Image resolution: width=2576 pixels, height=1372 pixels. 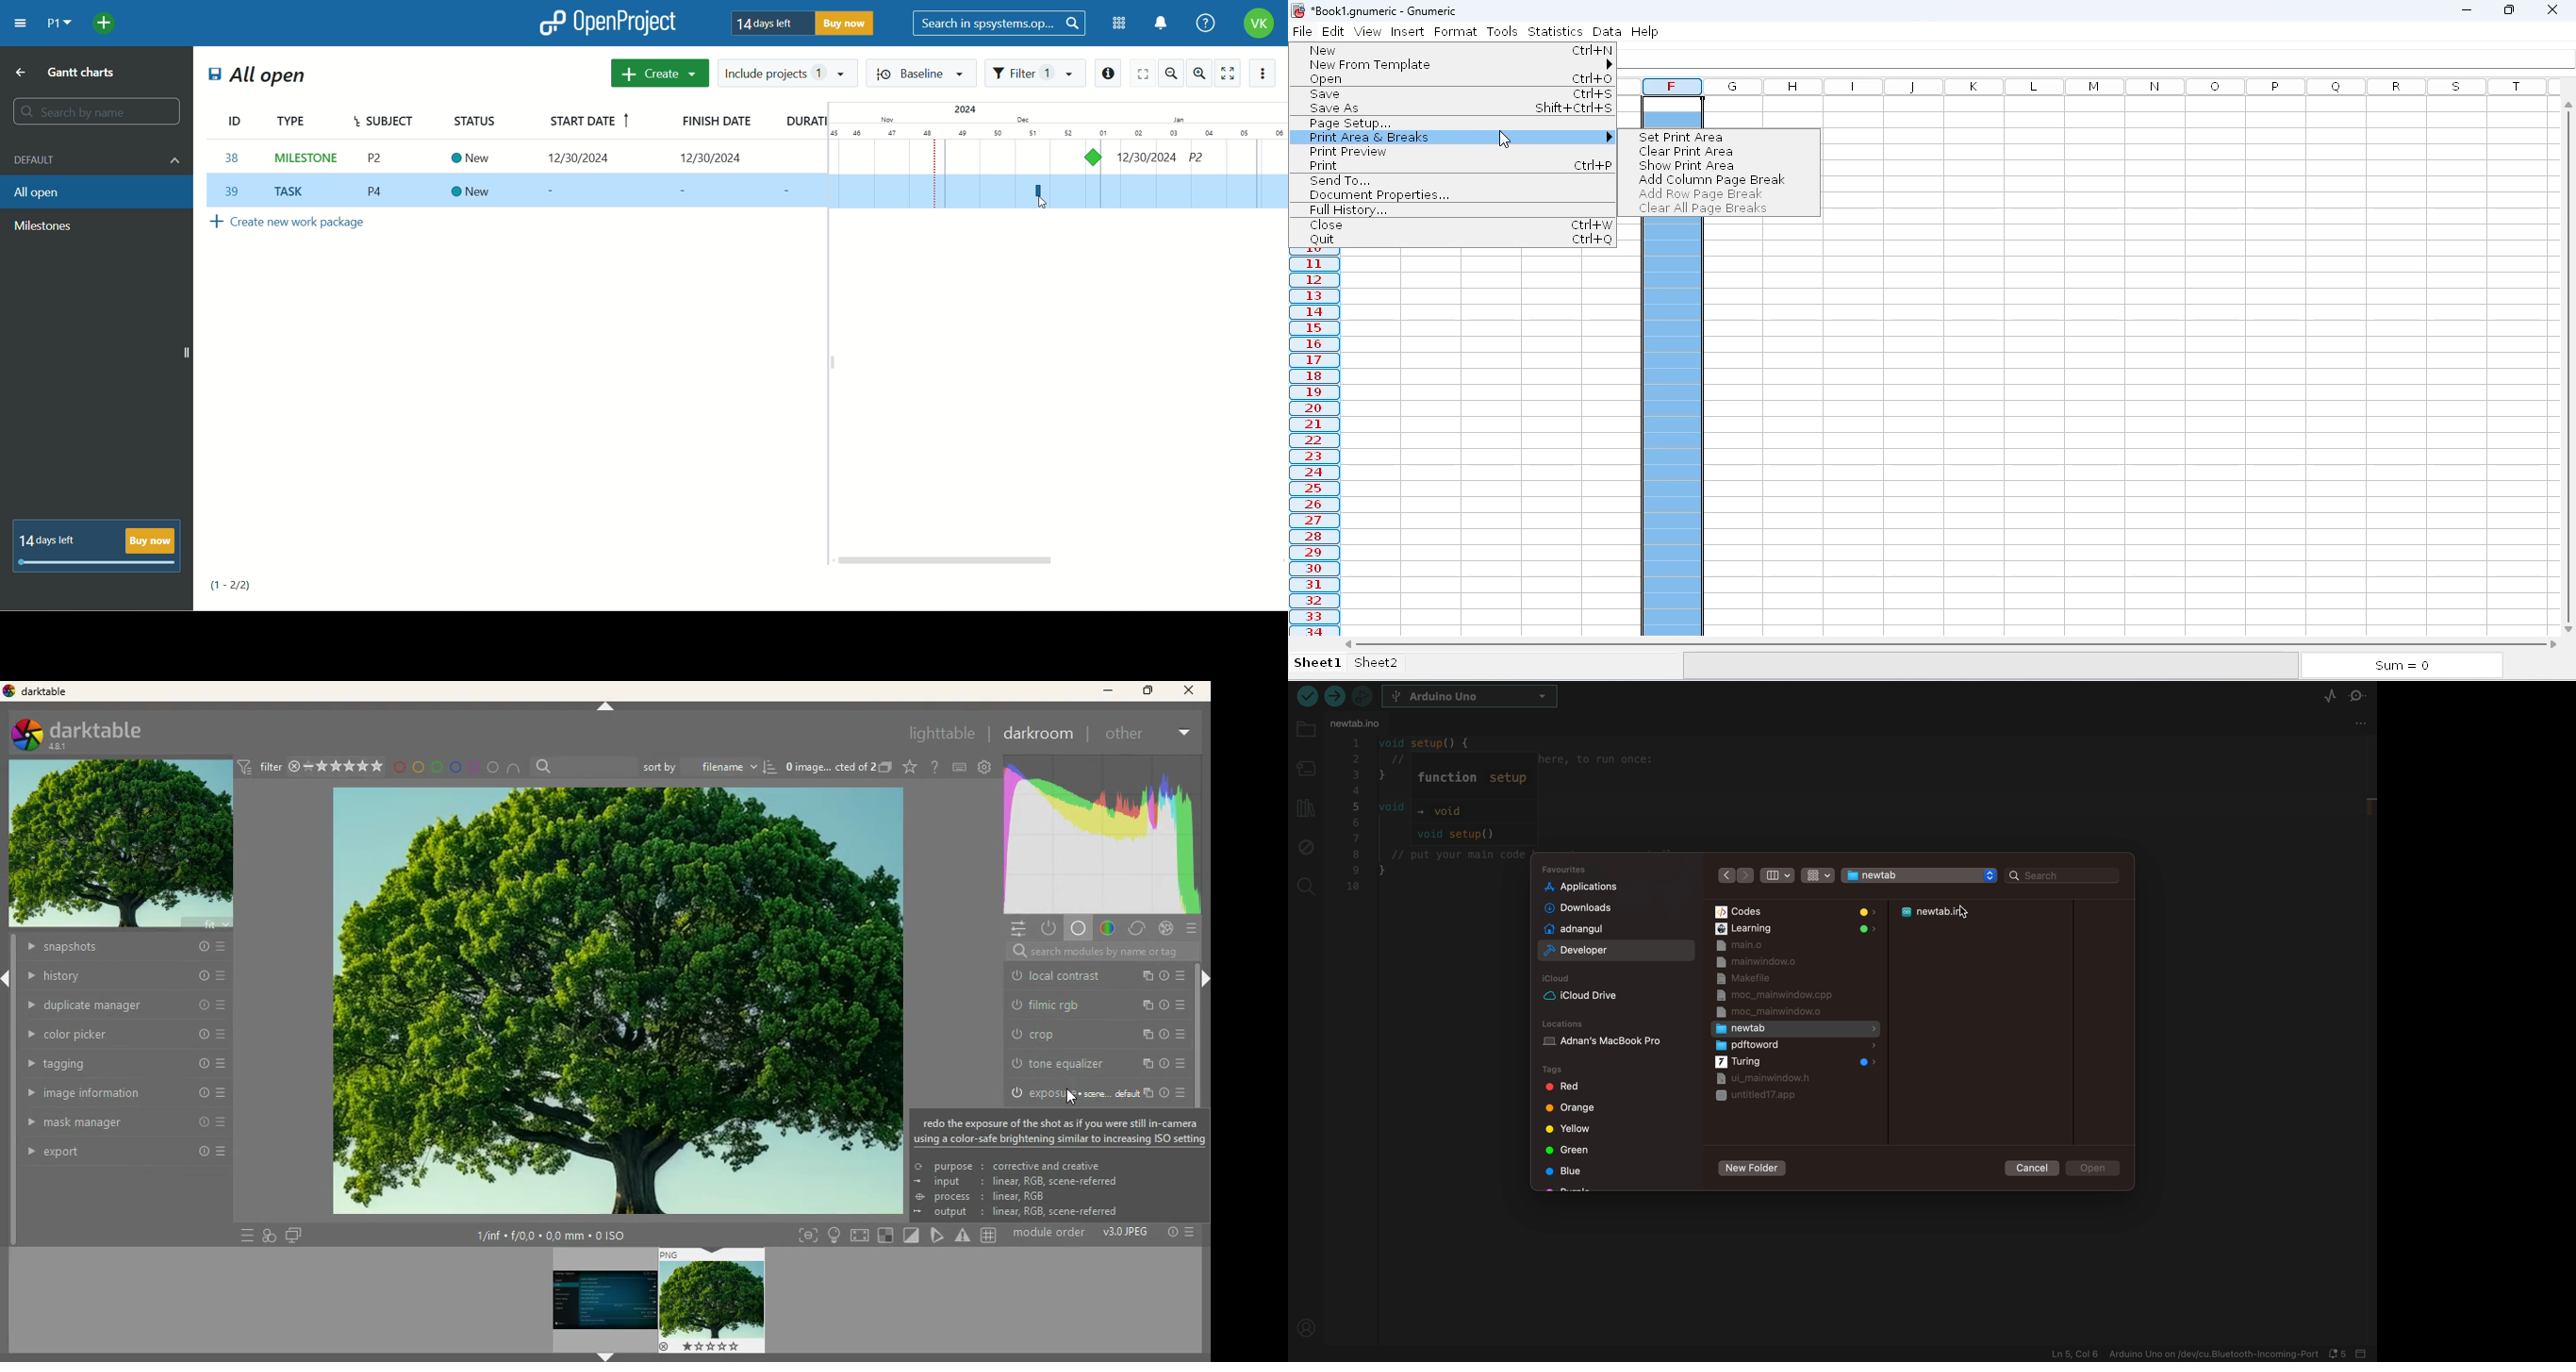 I want to click on menu, so click(x=22, y=23).